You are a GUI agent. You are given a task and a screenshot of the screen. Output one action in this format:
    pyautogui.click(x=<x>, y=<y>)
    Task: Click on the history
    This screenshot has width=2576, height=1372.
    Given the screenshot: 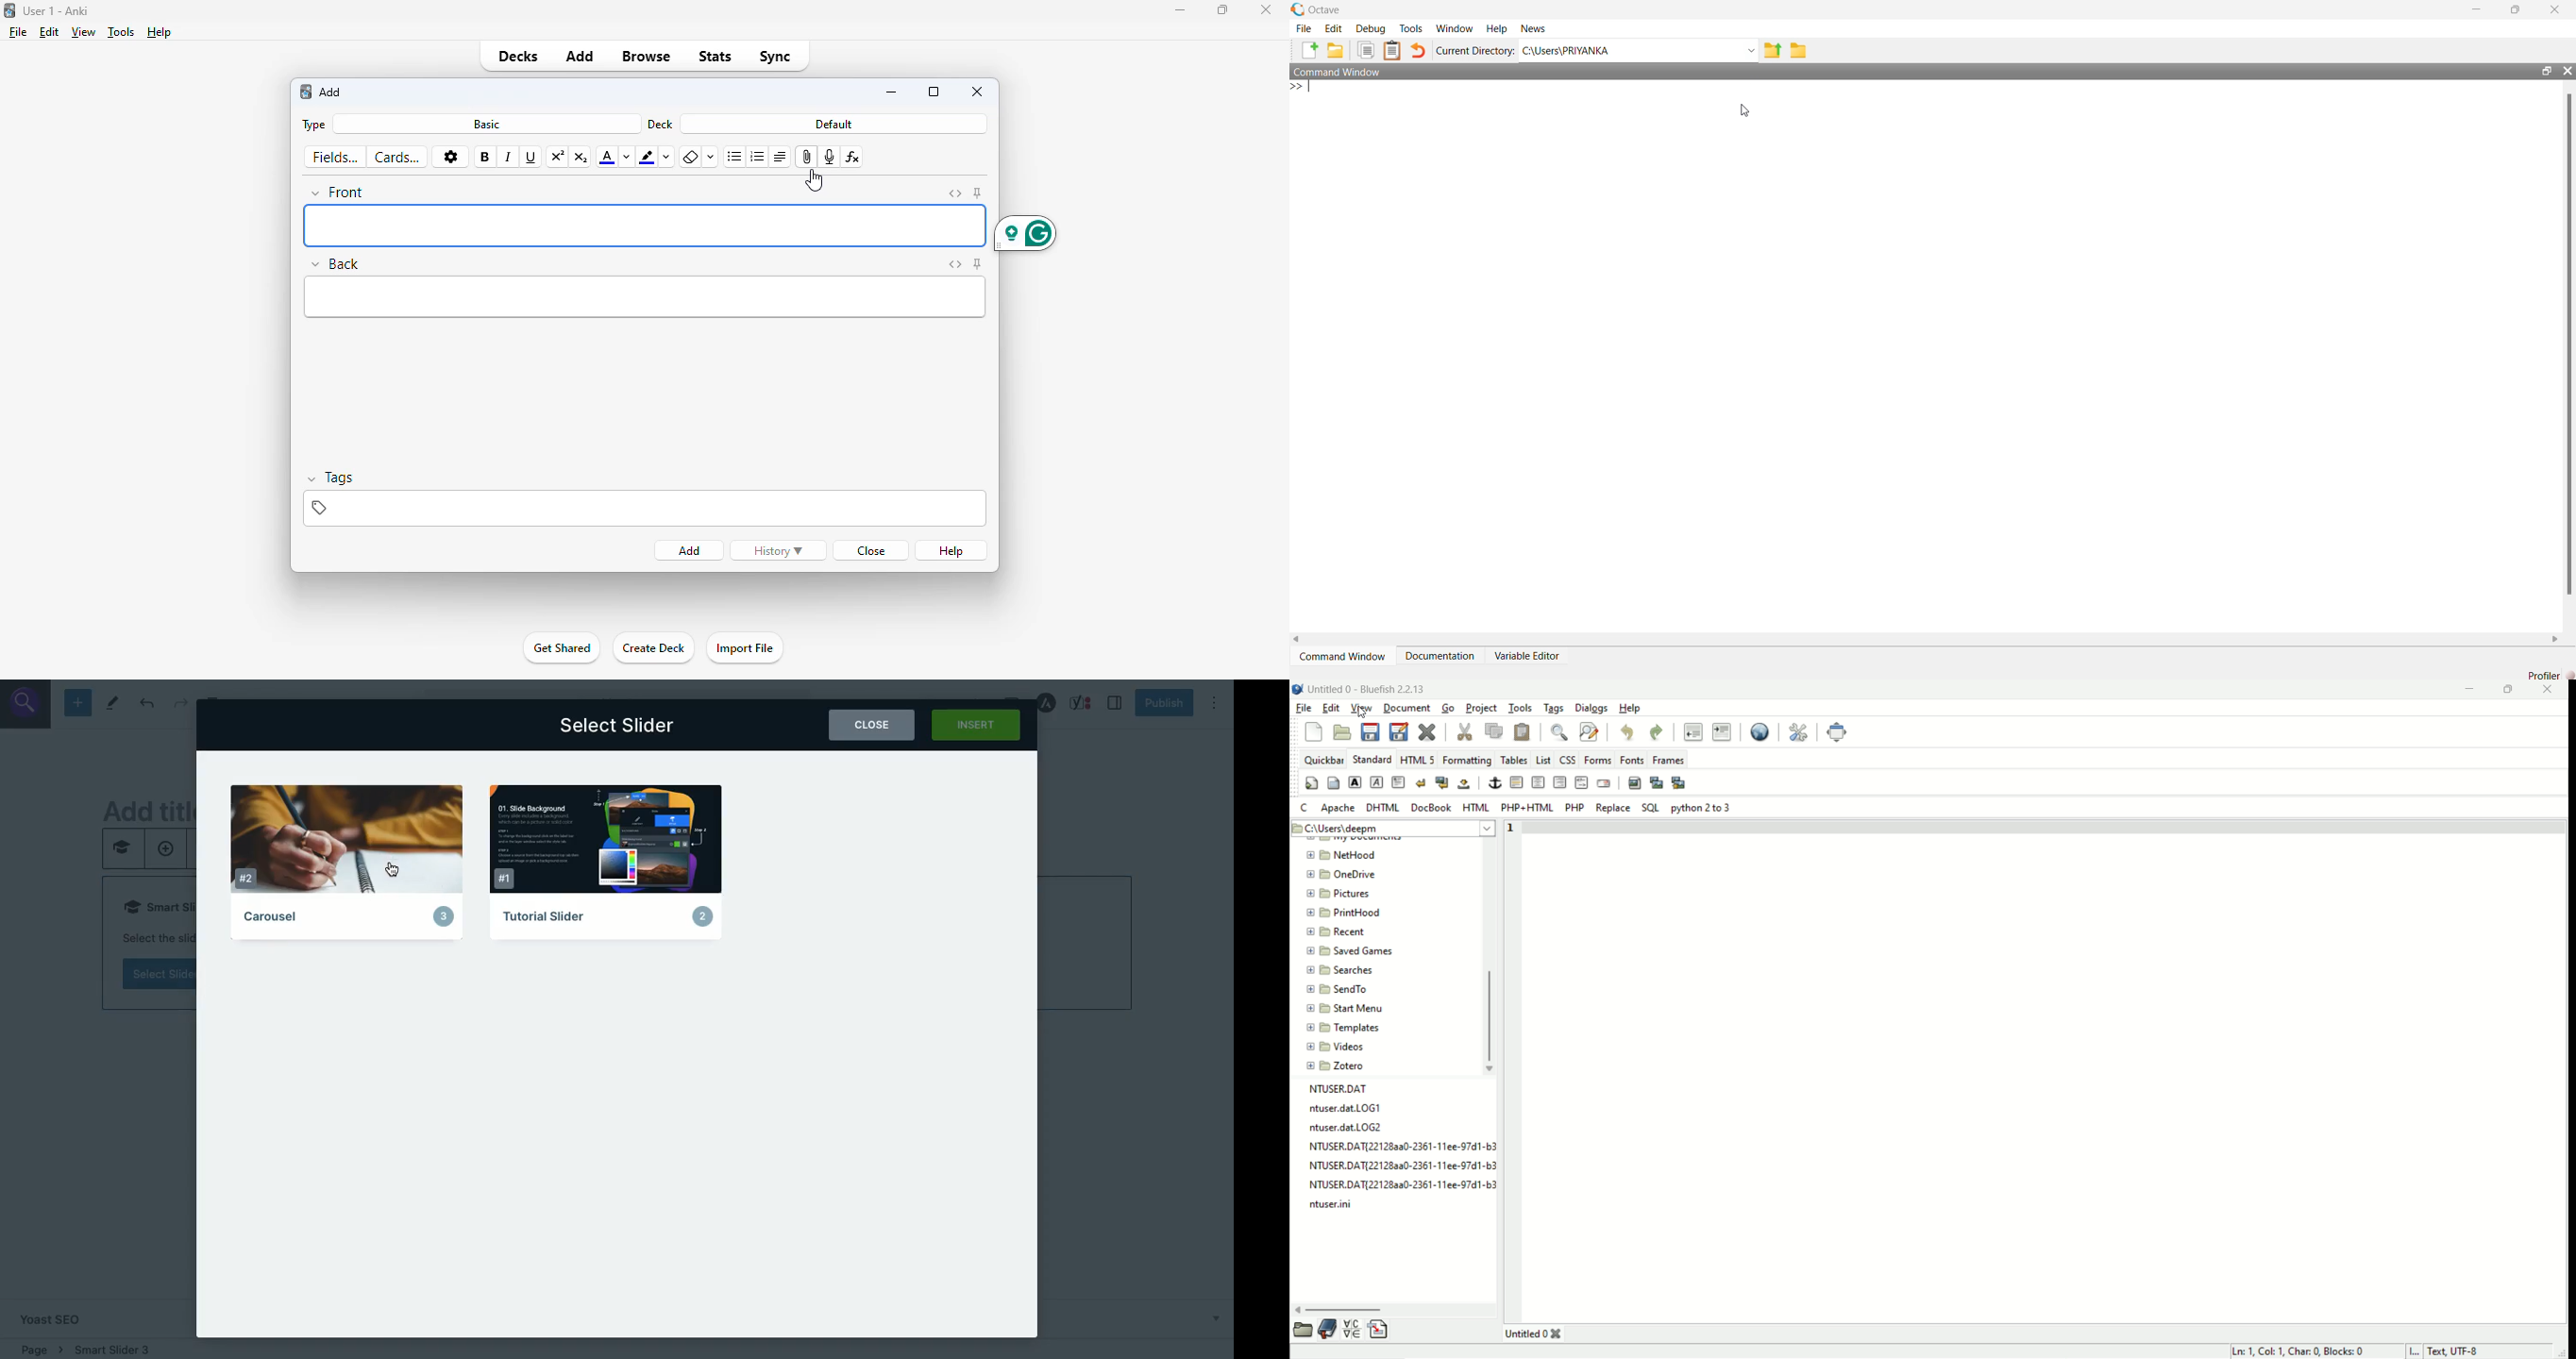 What is the action you would take?
    pyautogui.click(x=778, y=550)
    